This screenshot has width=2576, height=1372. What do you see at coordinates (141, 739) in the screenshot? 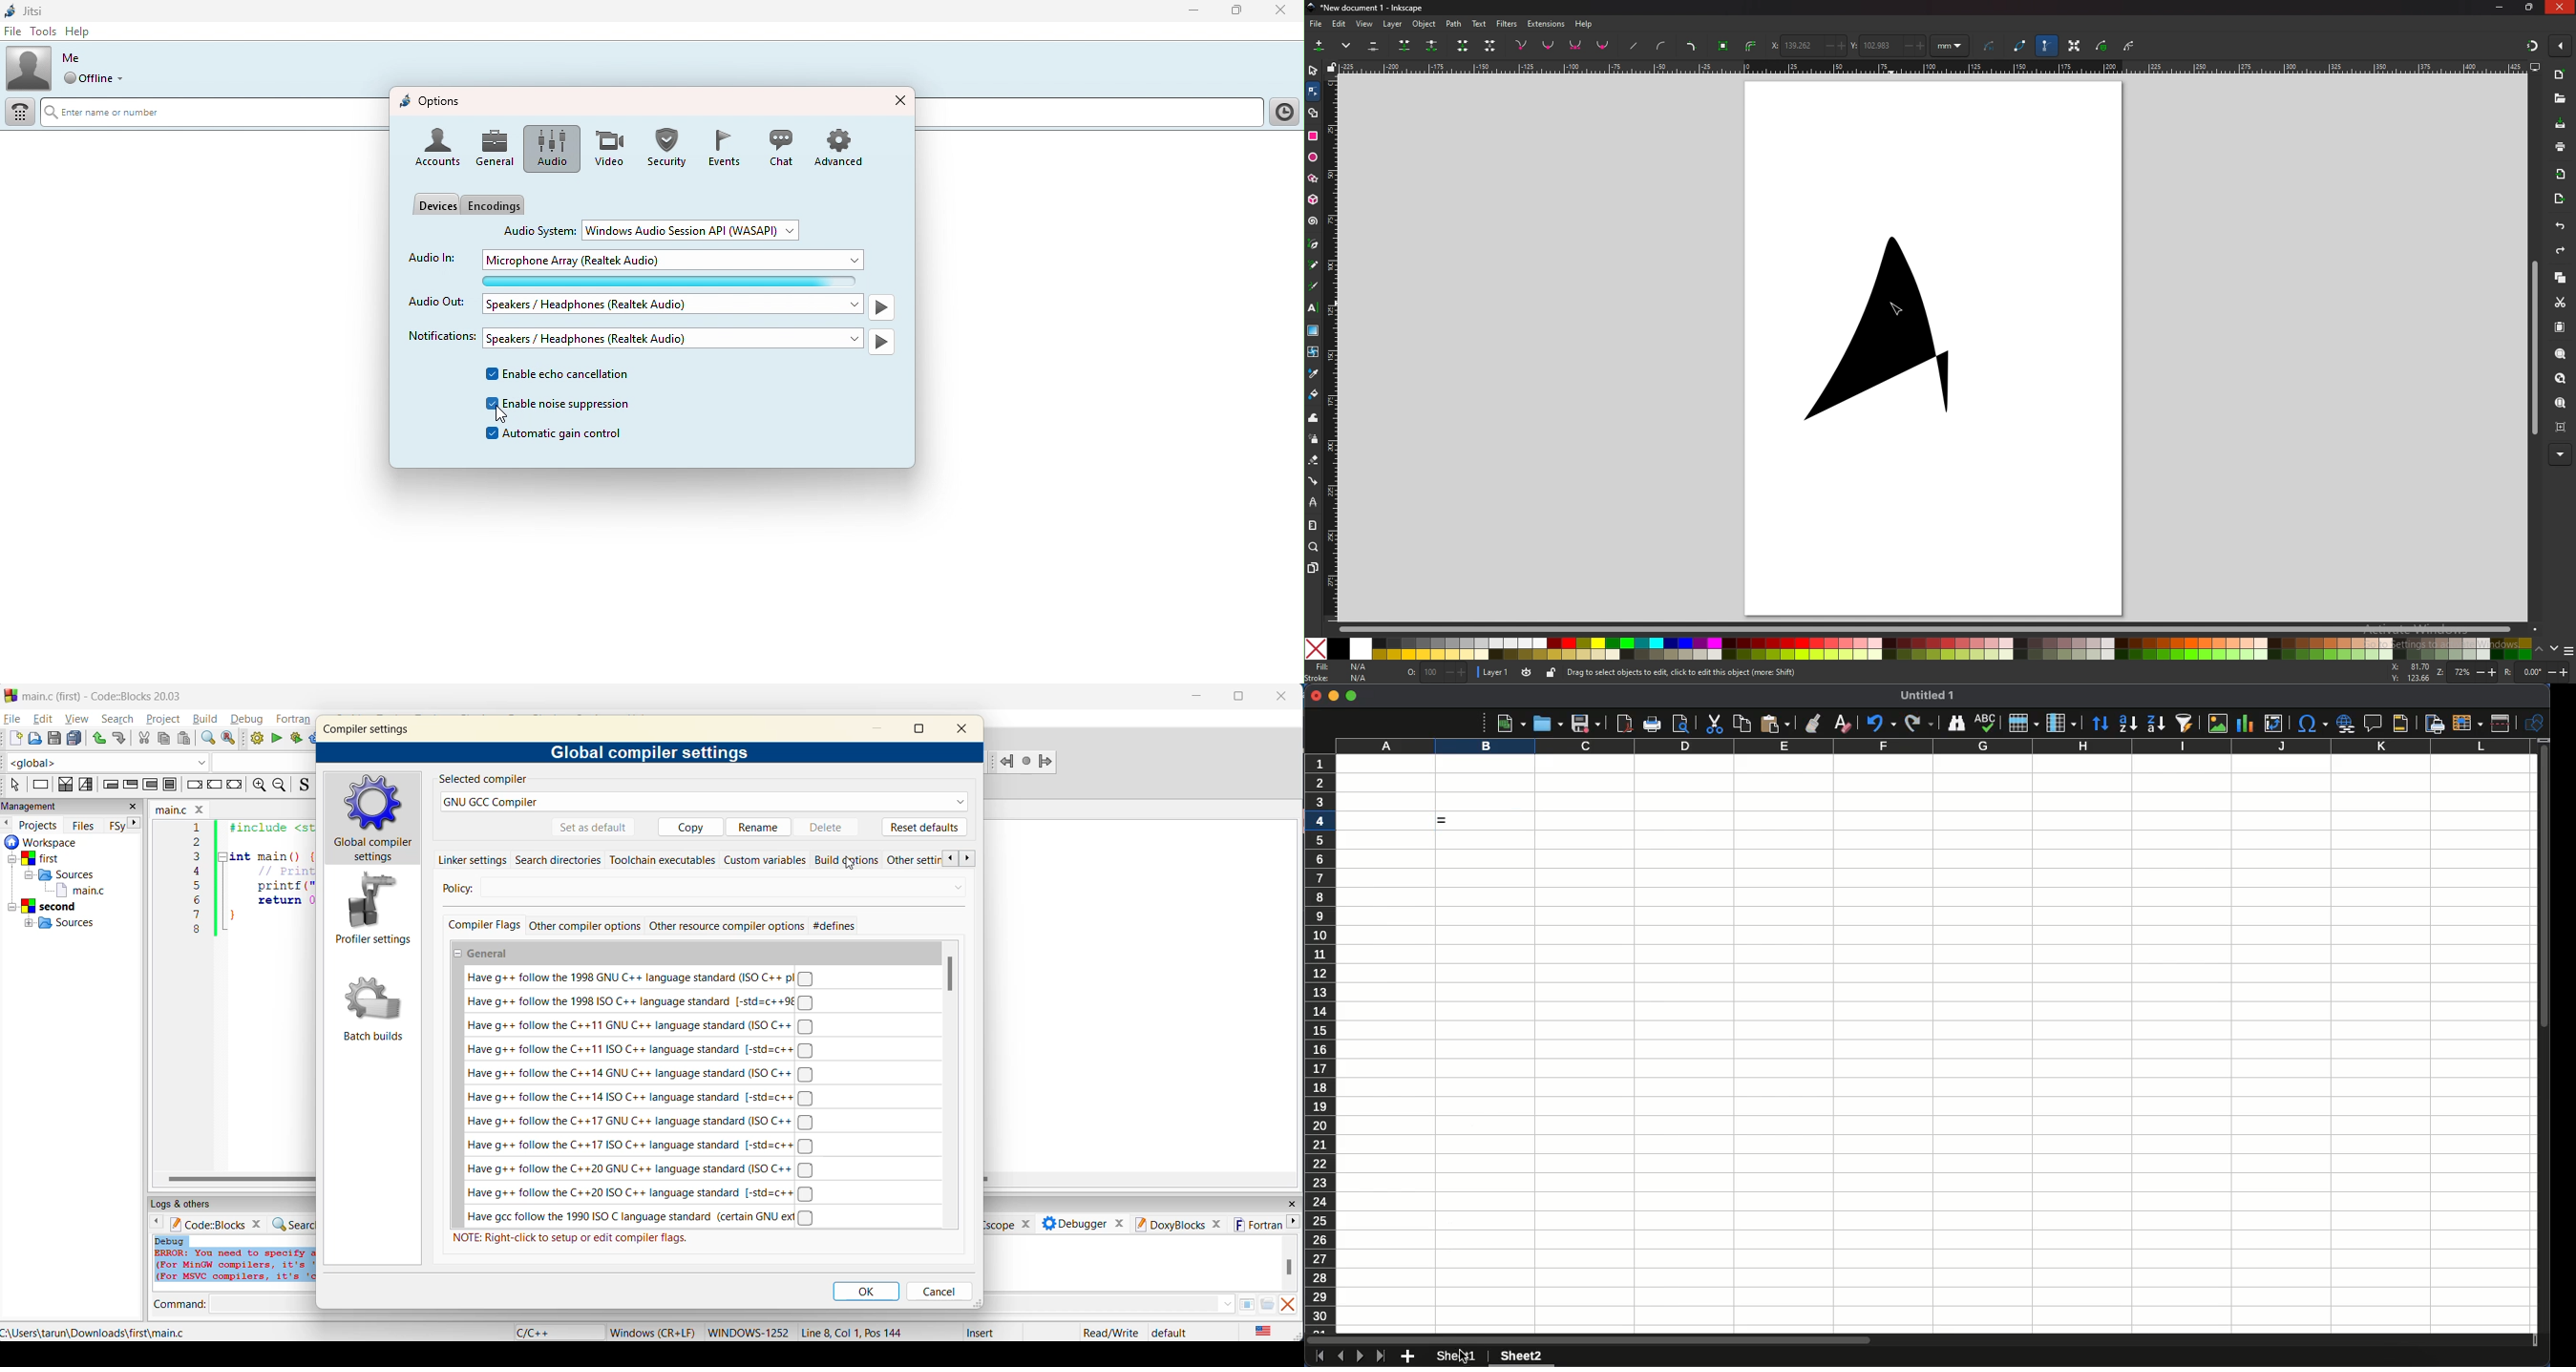
I see `cut` at bounding box center [141, 739].